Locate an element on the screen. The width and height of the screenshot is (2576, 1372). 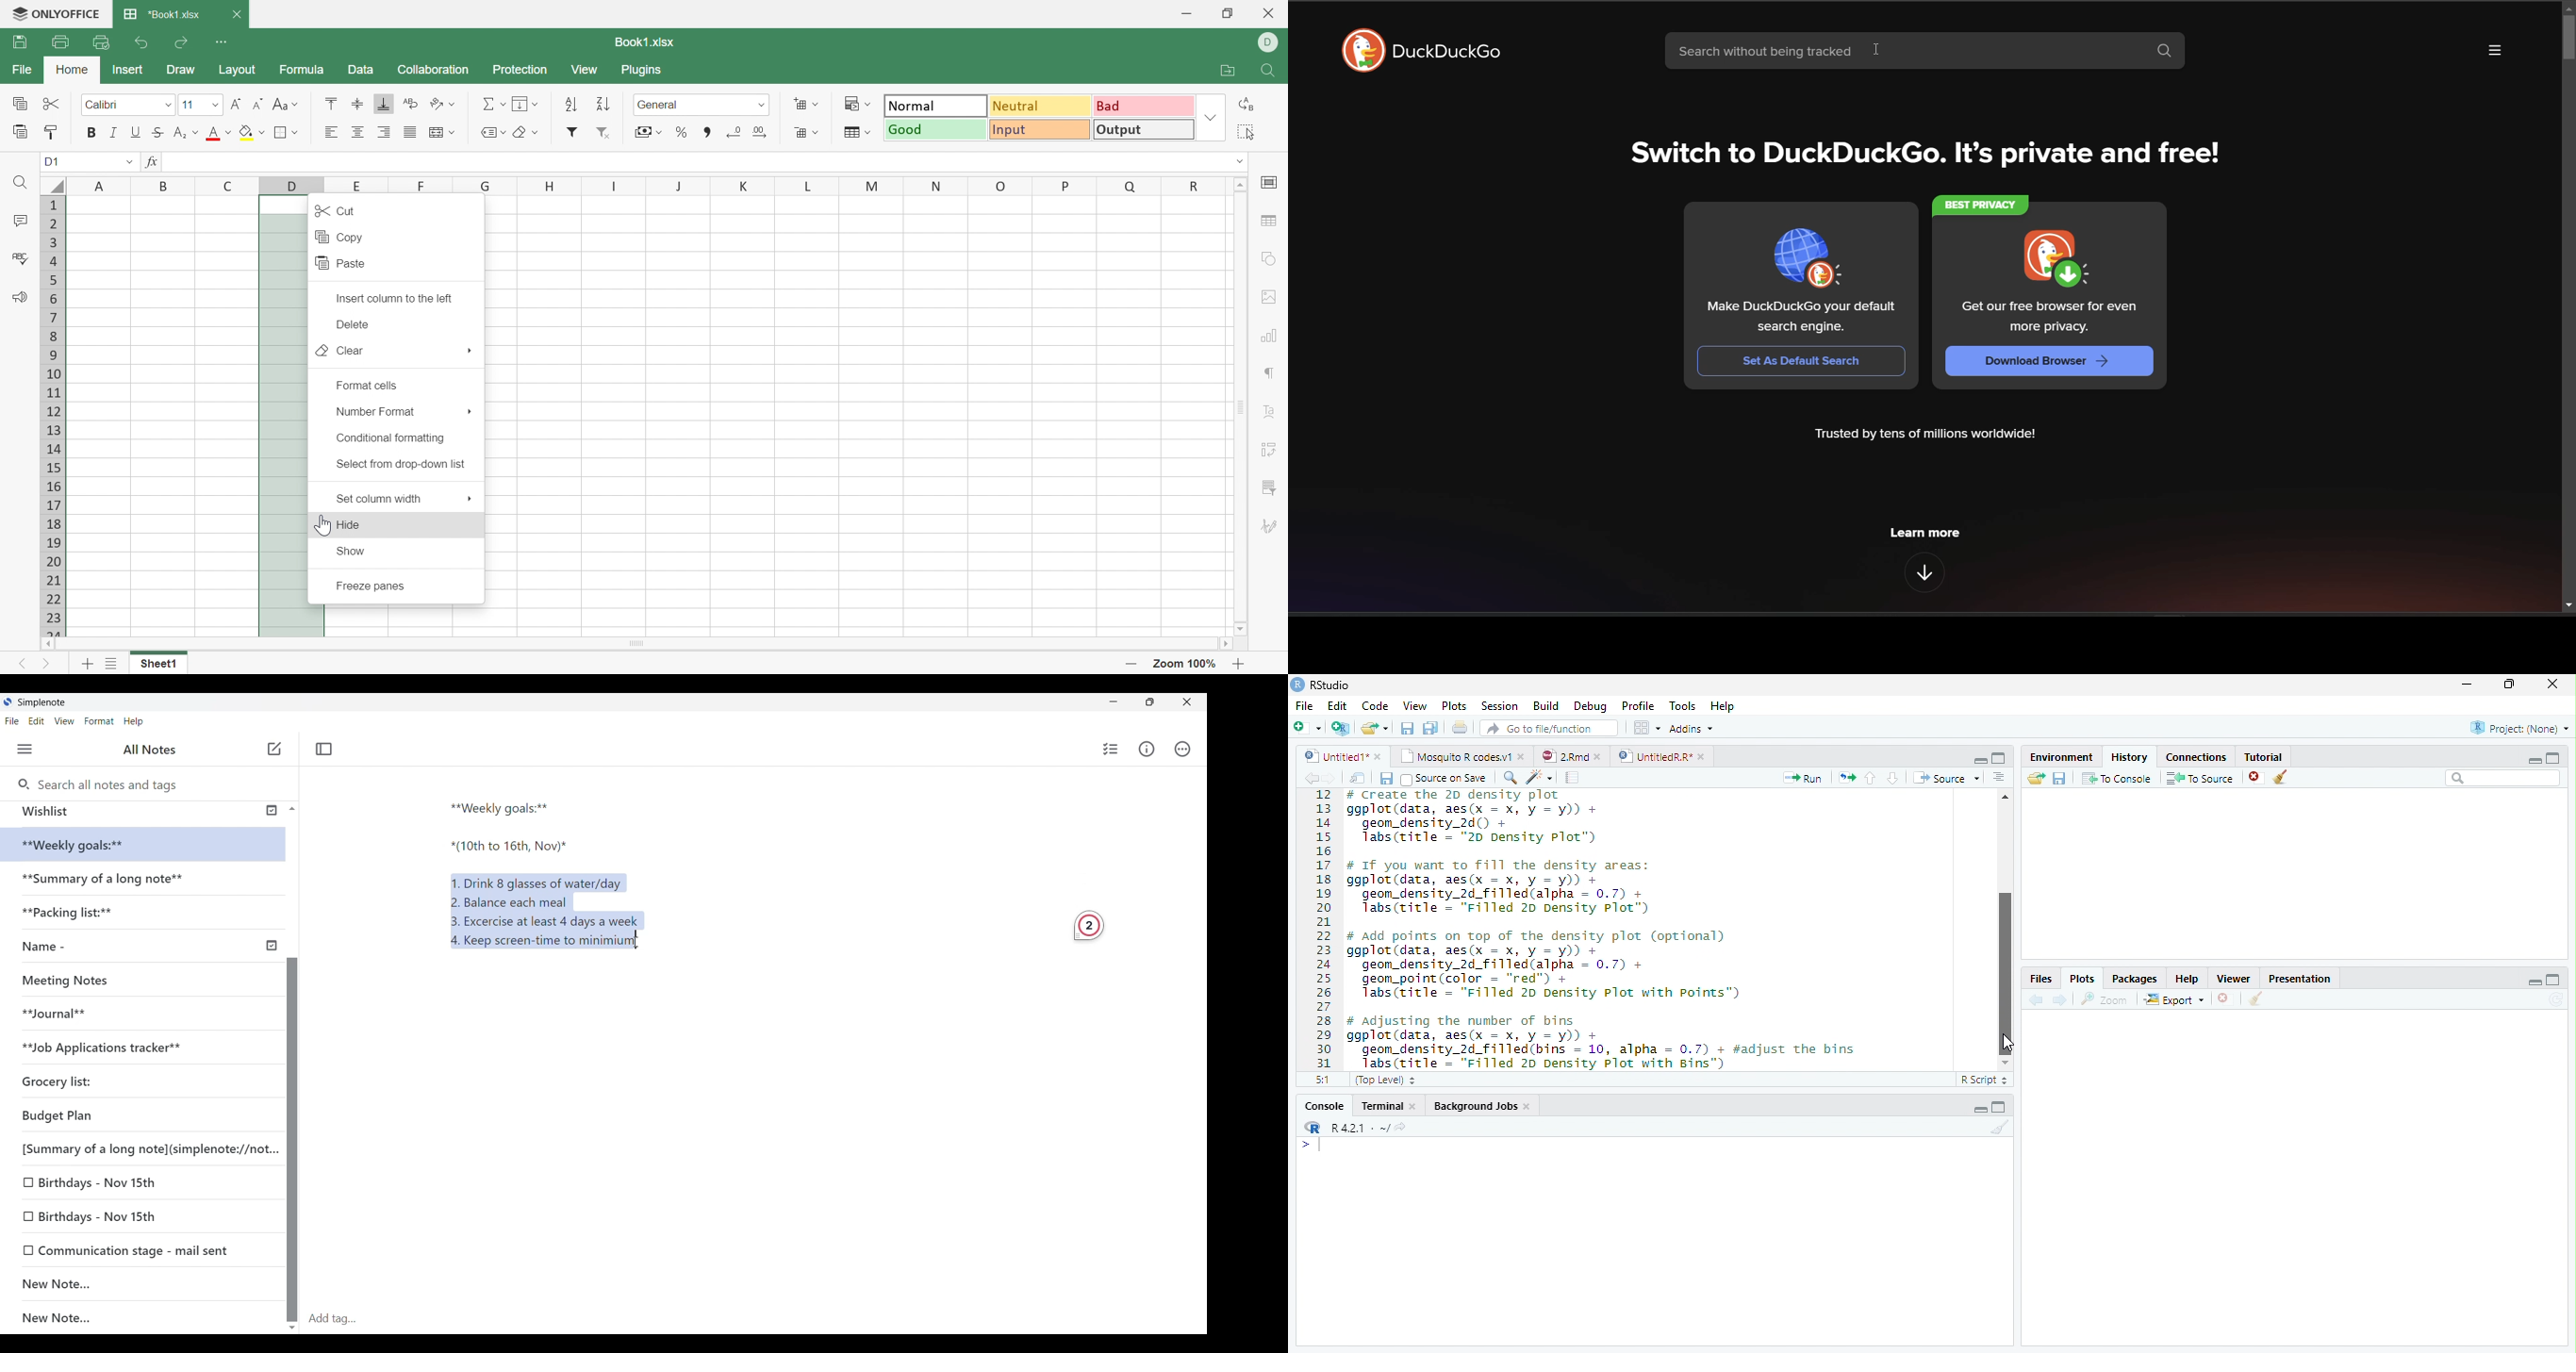
Get our free browser for even more privacy. is located at coordinates (2051, 317).